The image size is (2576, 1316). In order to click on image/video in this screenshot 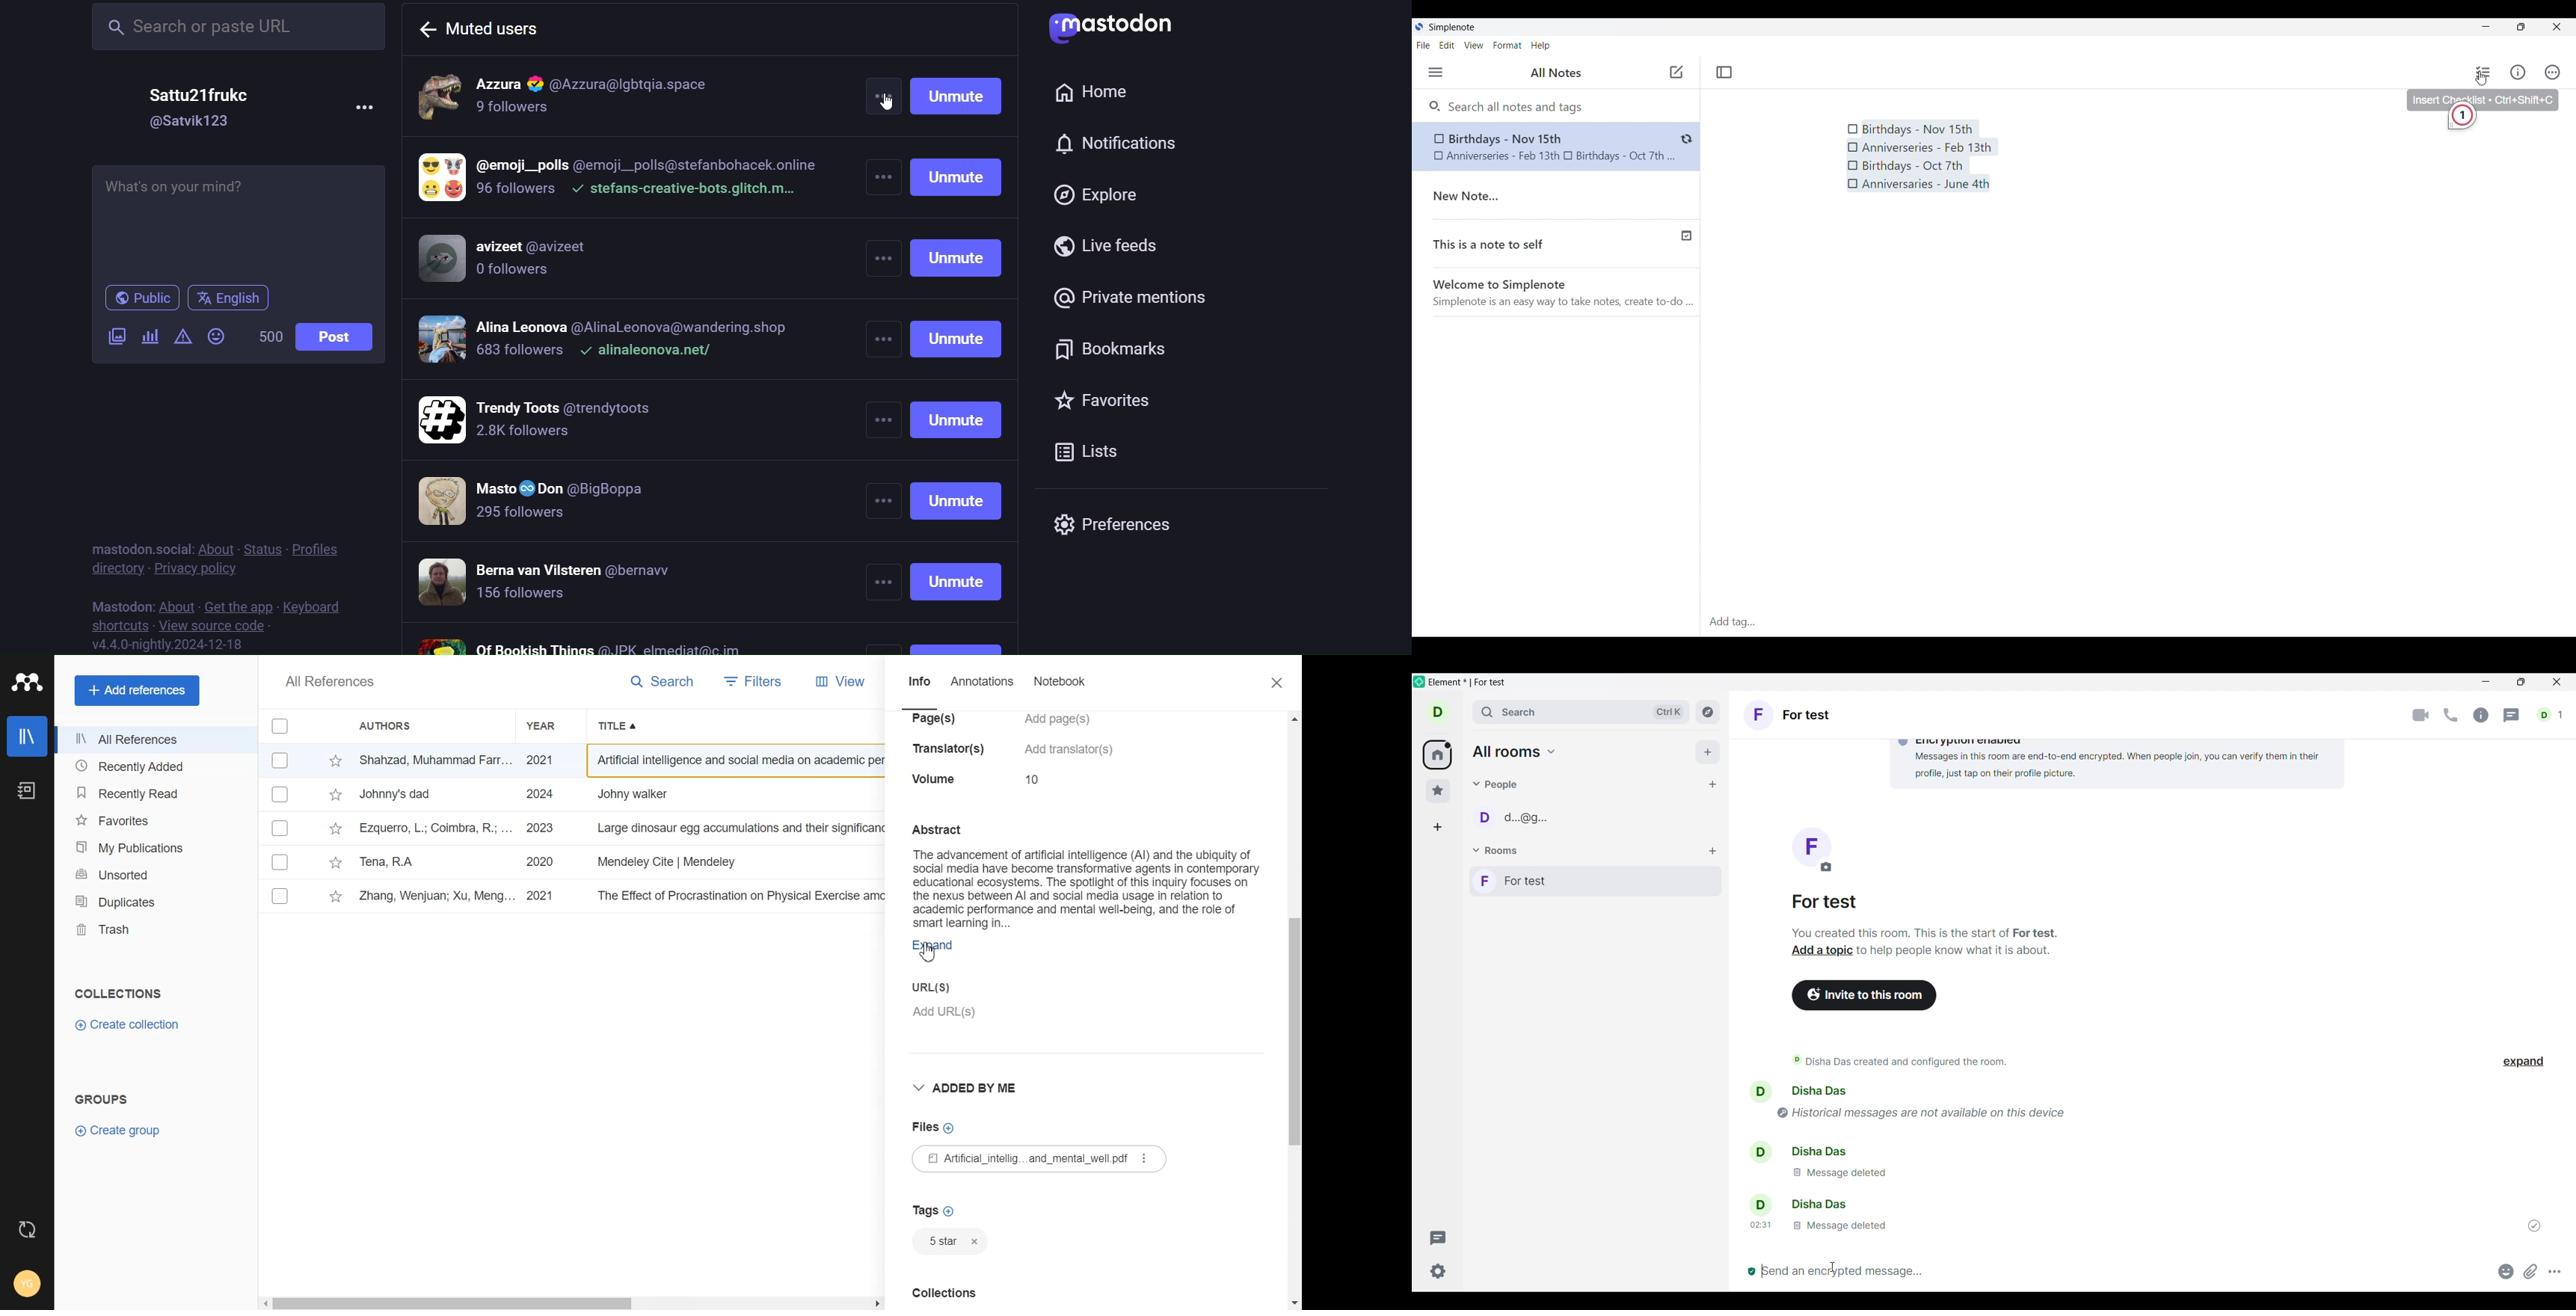, I will do `click(117, 336)`.